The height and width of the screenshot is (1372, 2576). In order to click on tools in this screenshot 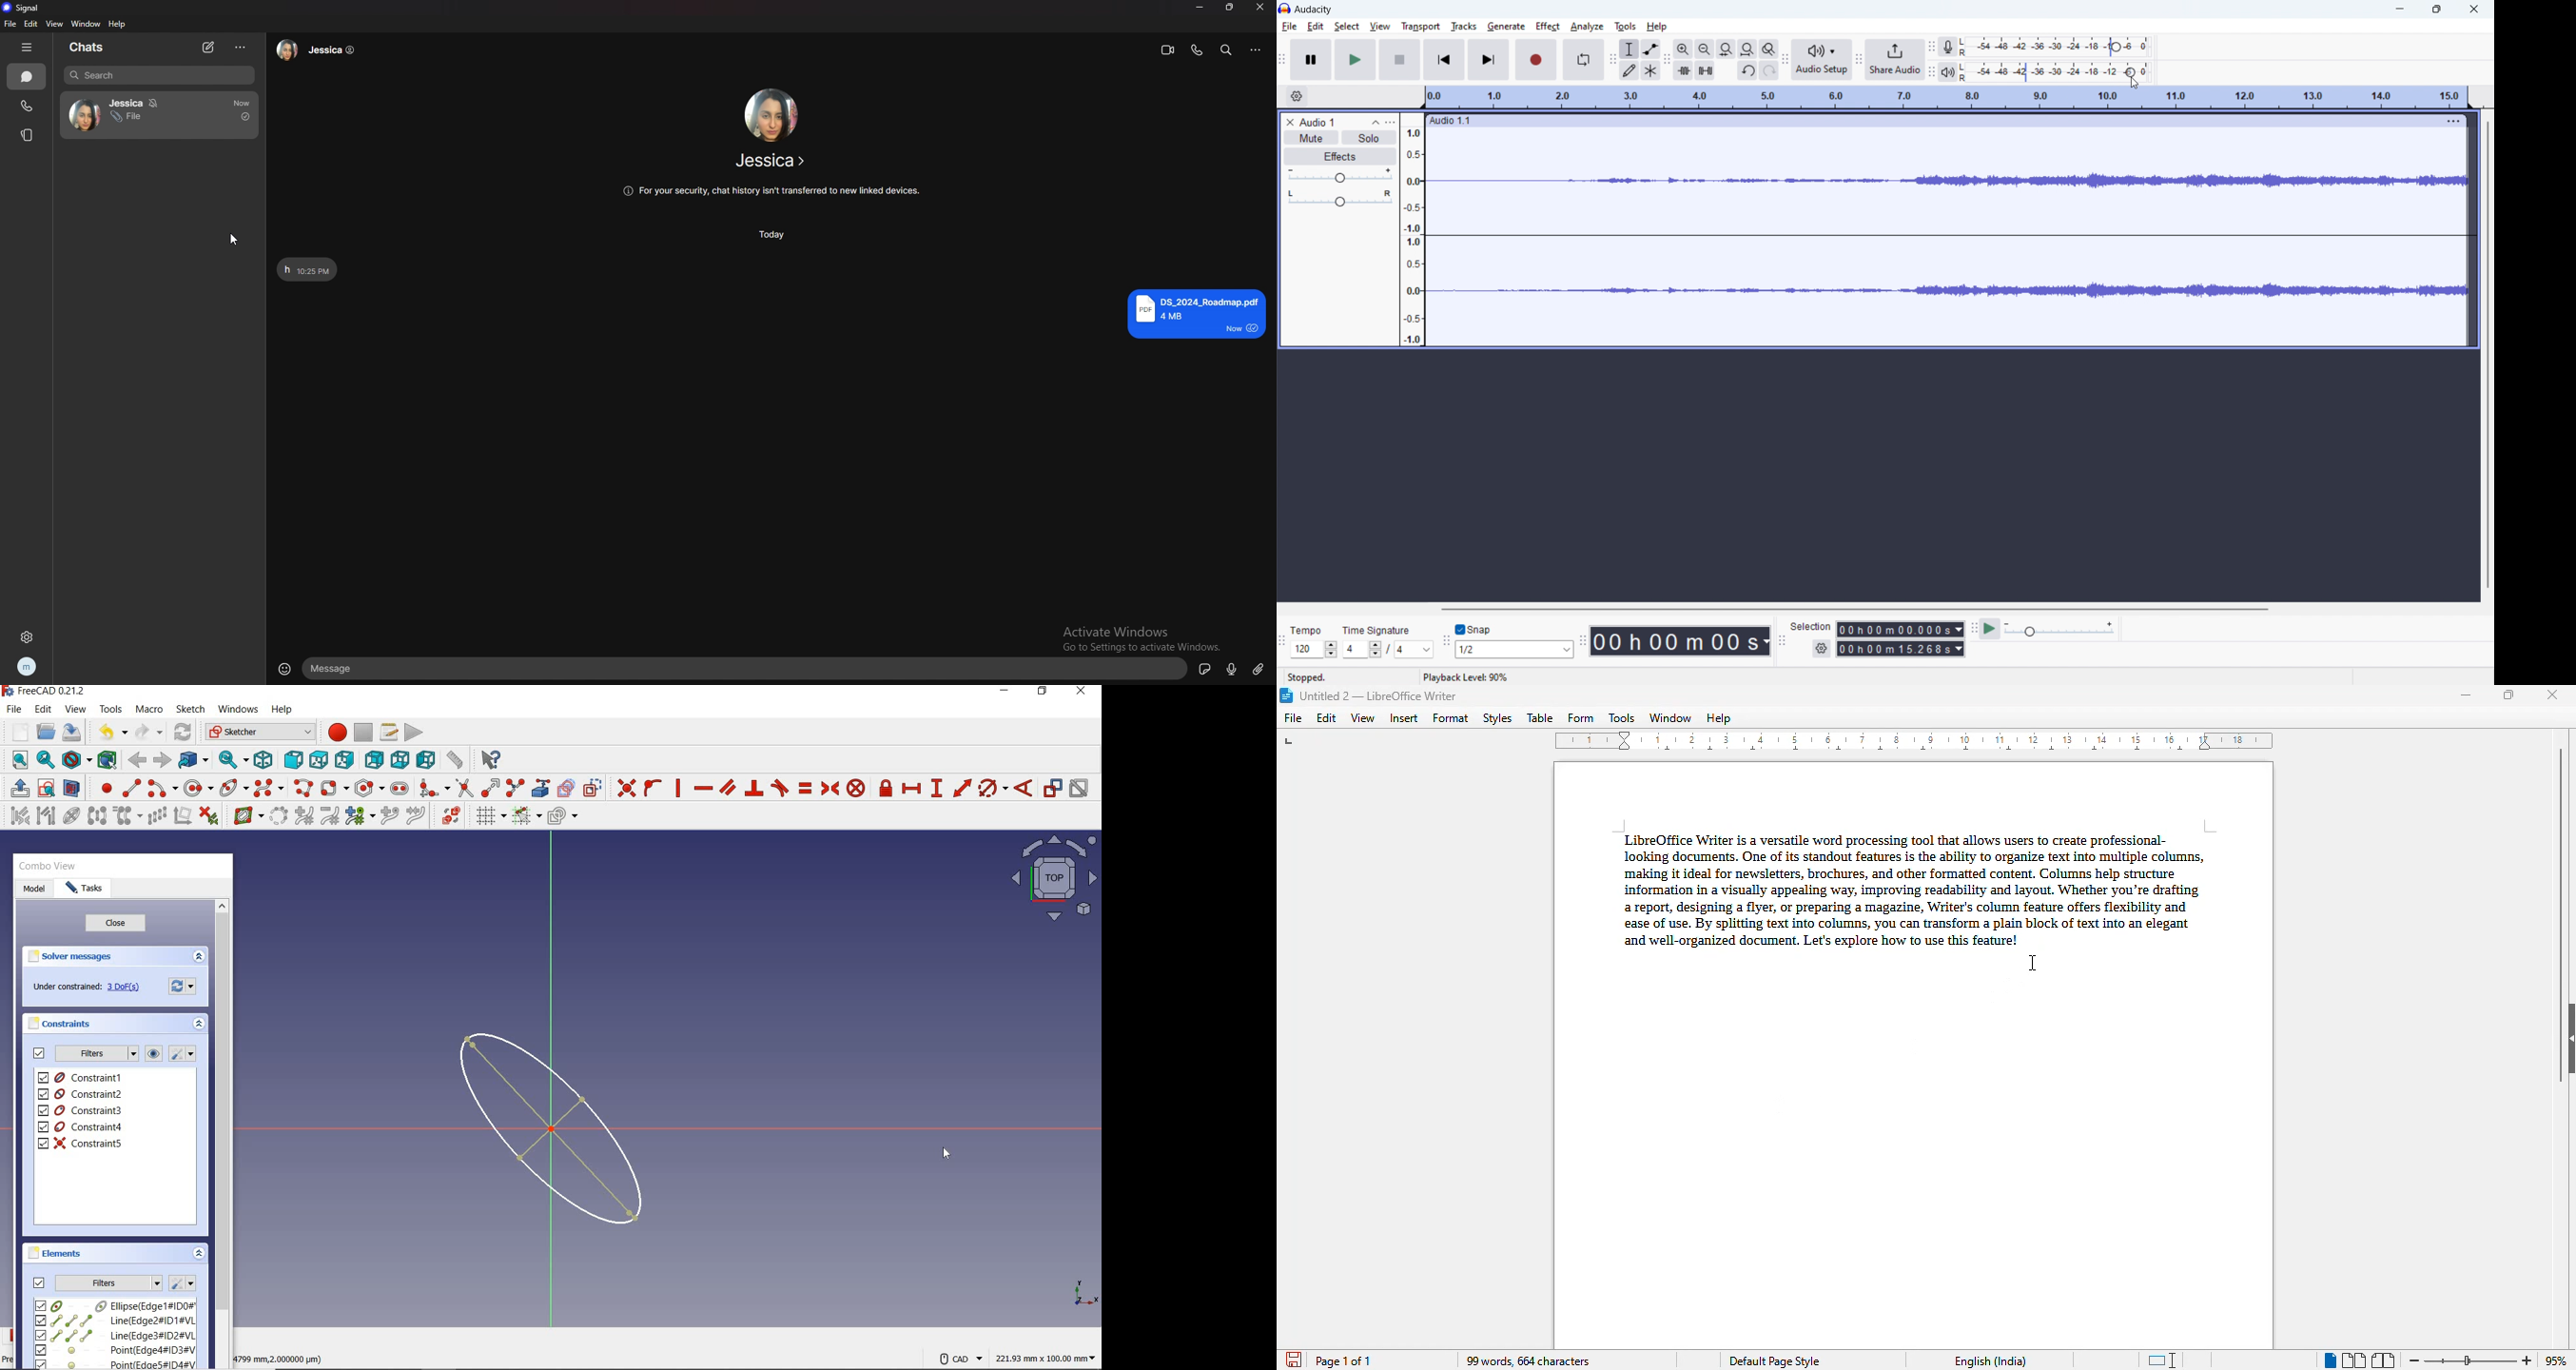, I will do `click(112, 709)`.